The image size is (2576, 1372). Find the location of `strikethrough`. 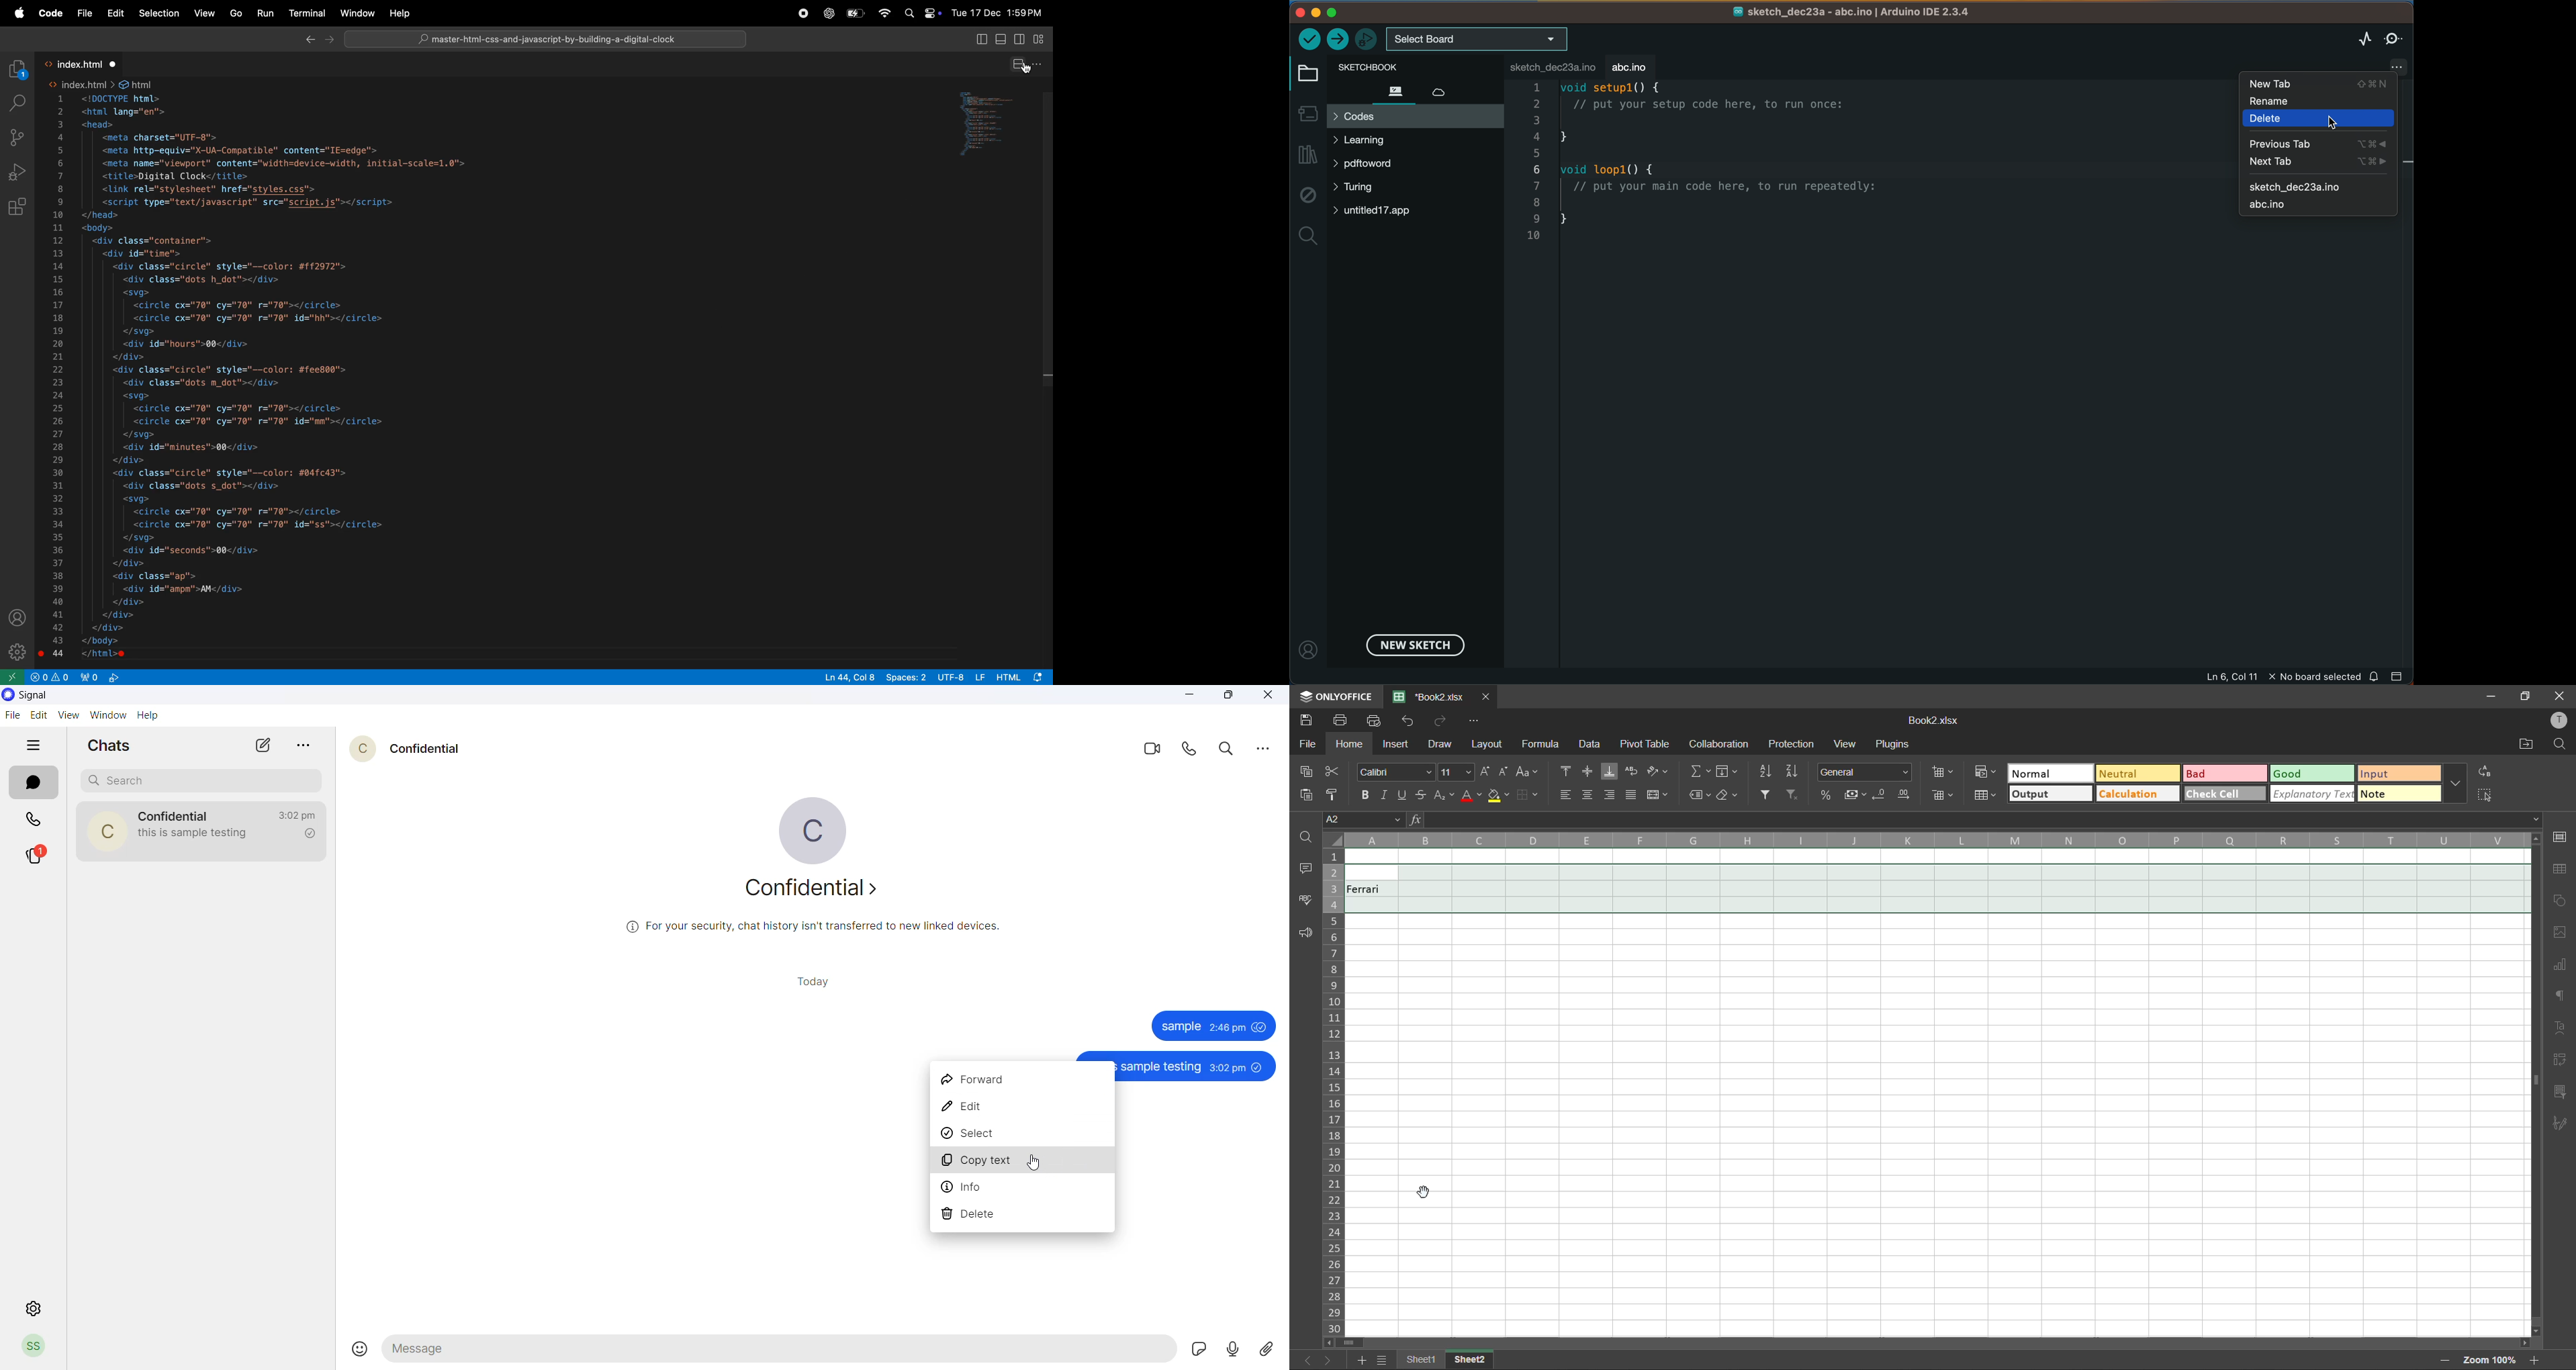

strikethrough is located at coordinates (1421, 793).